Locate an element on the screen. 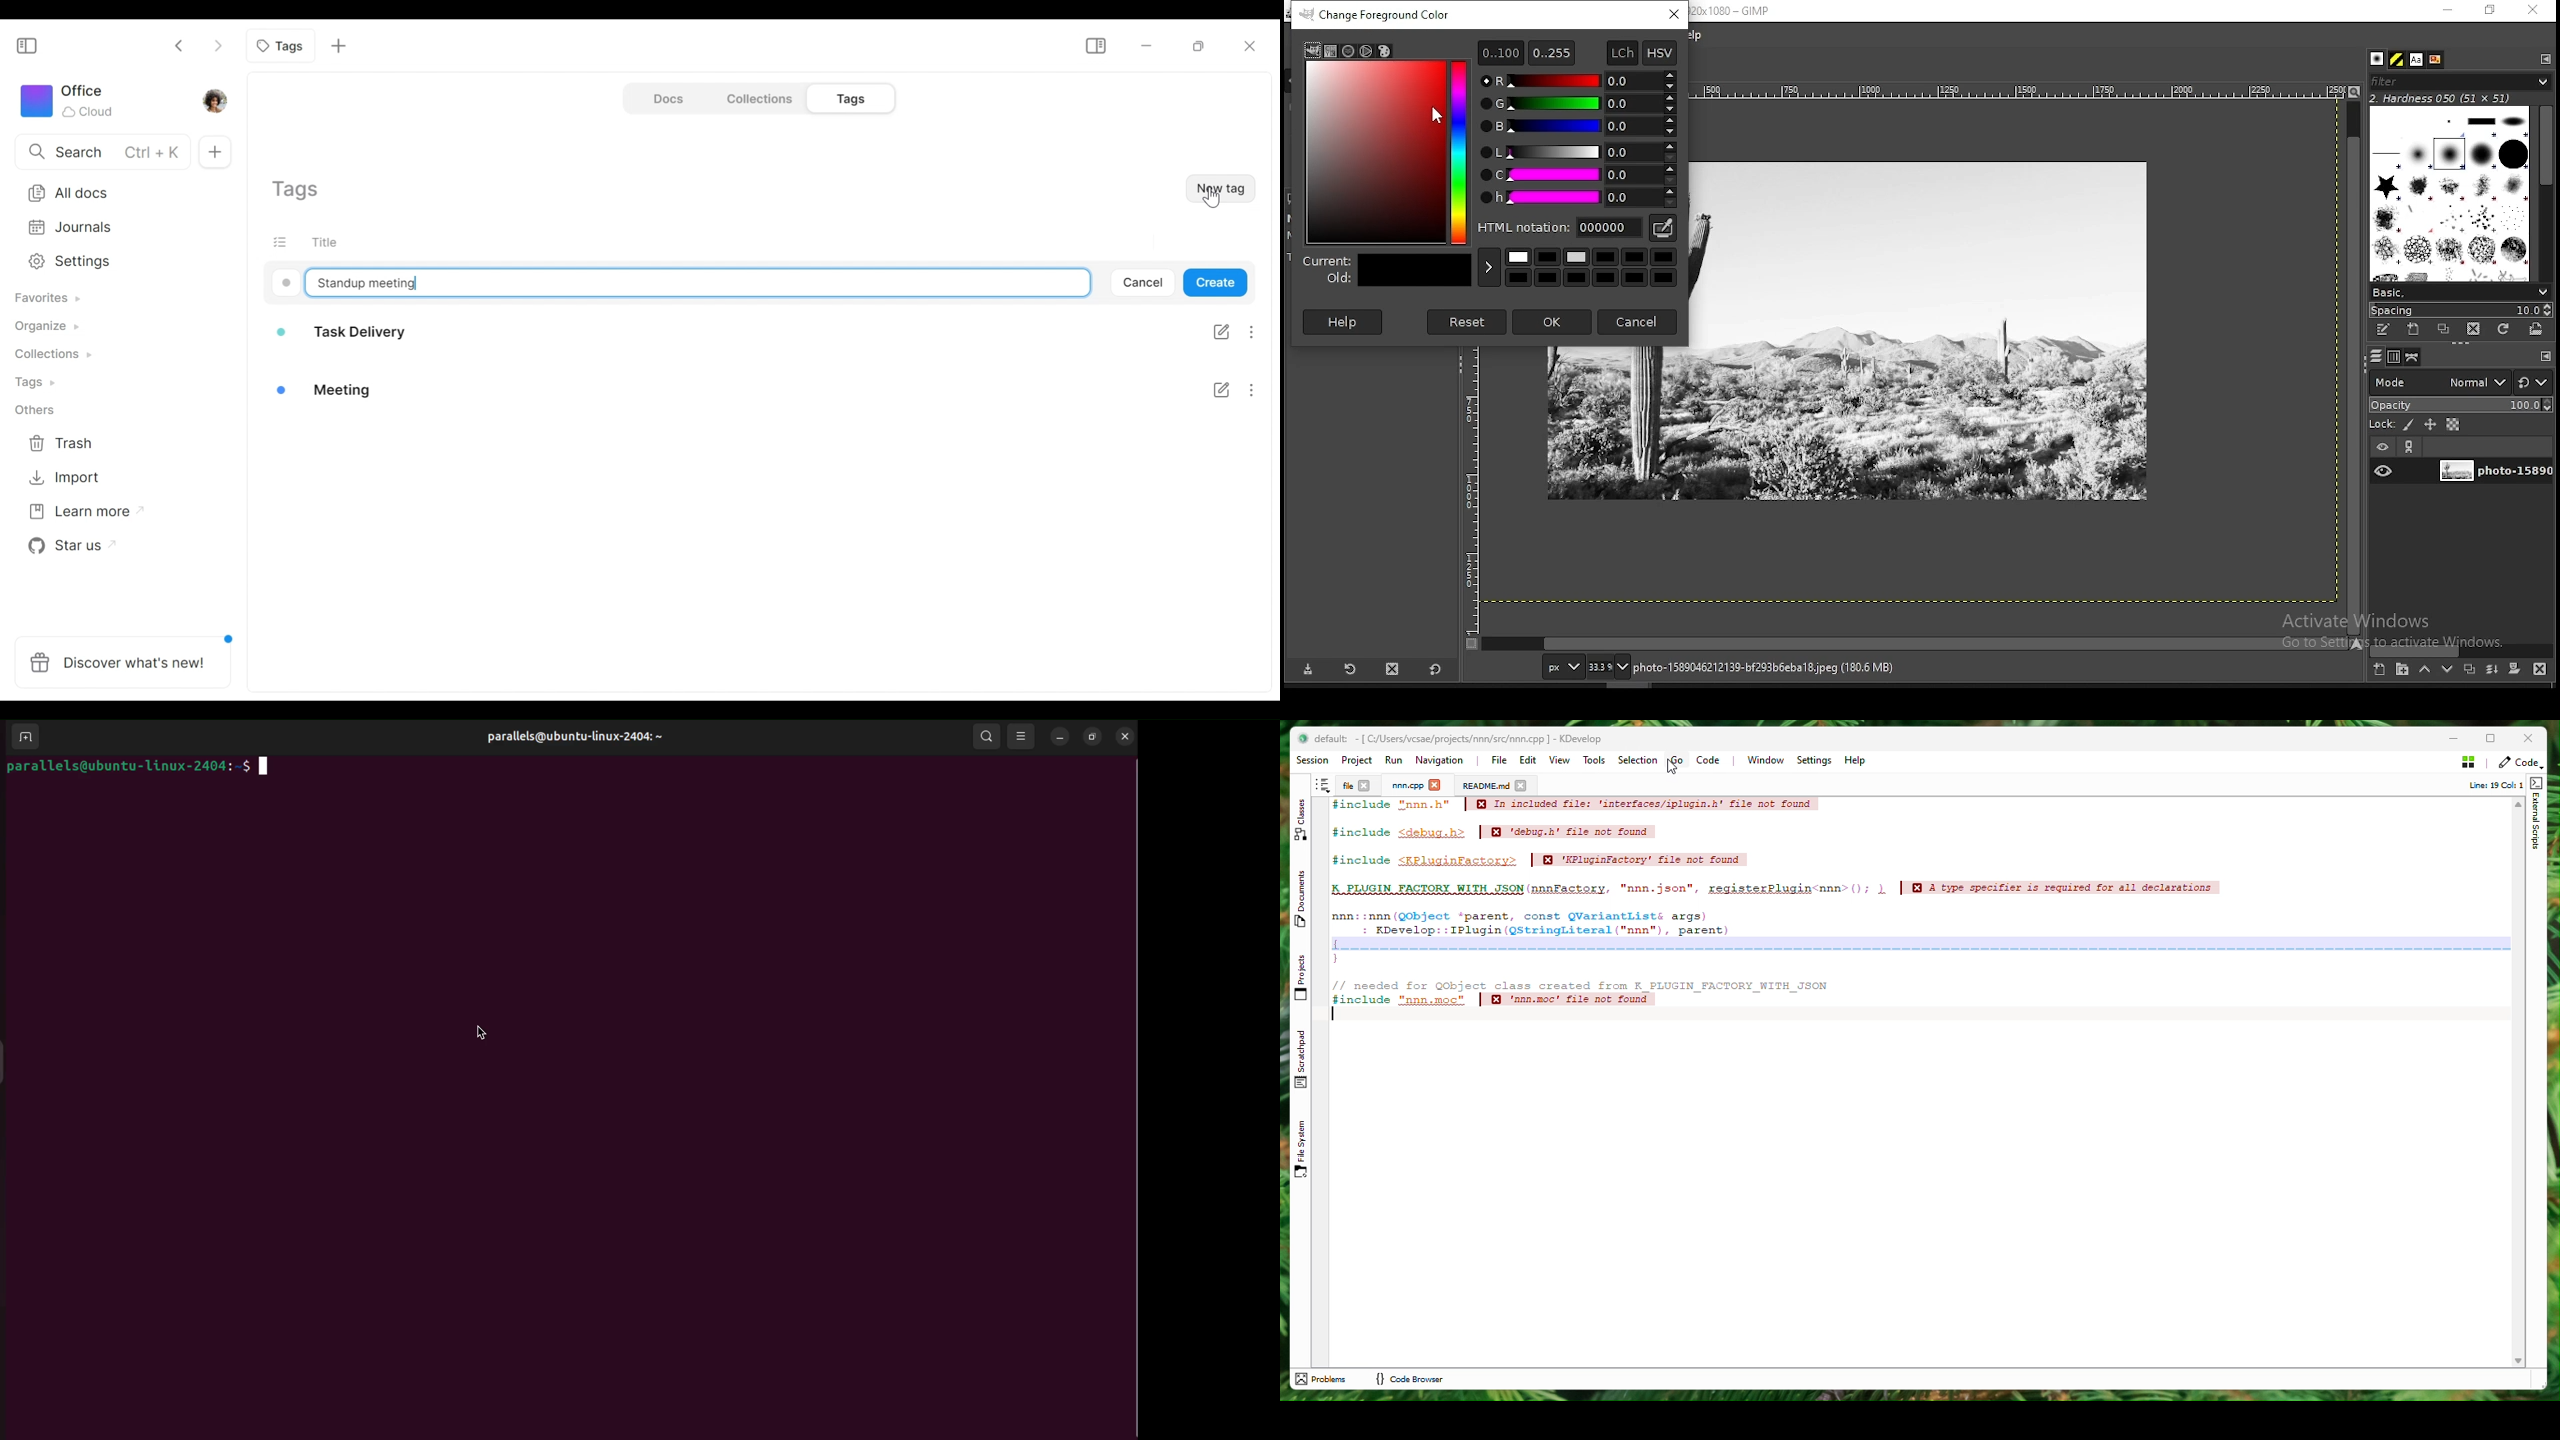 The width and height of the screenshot is (2576, 1456). mask layer is located at coordinates (2514, 670).